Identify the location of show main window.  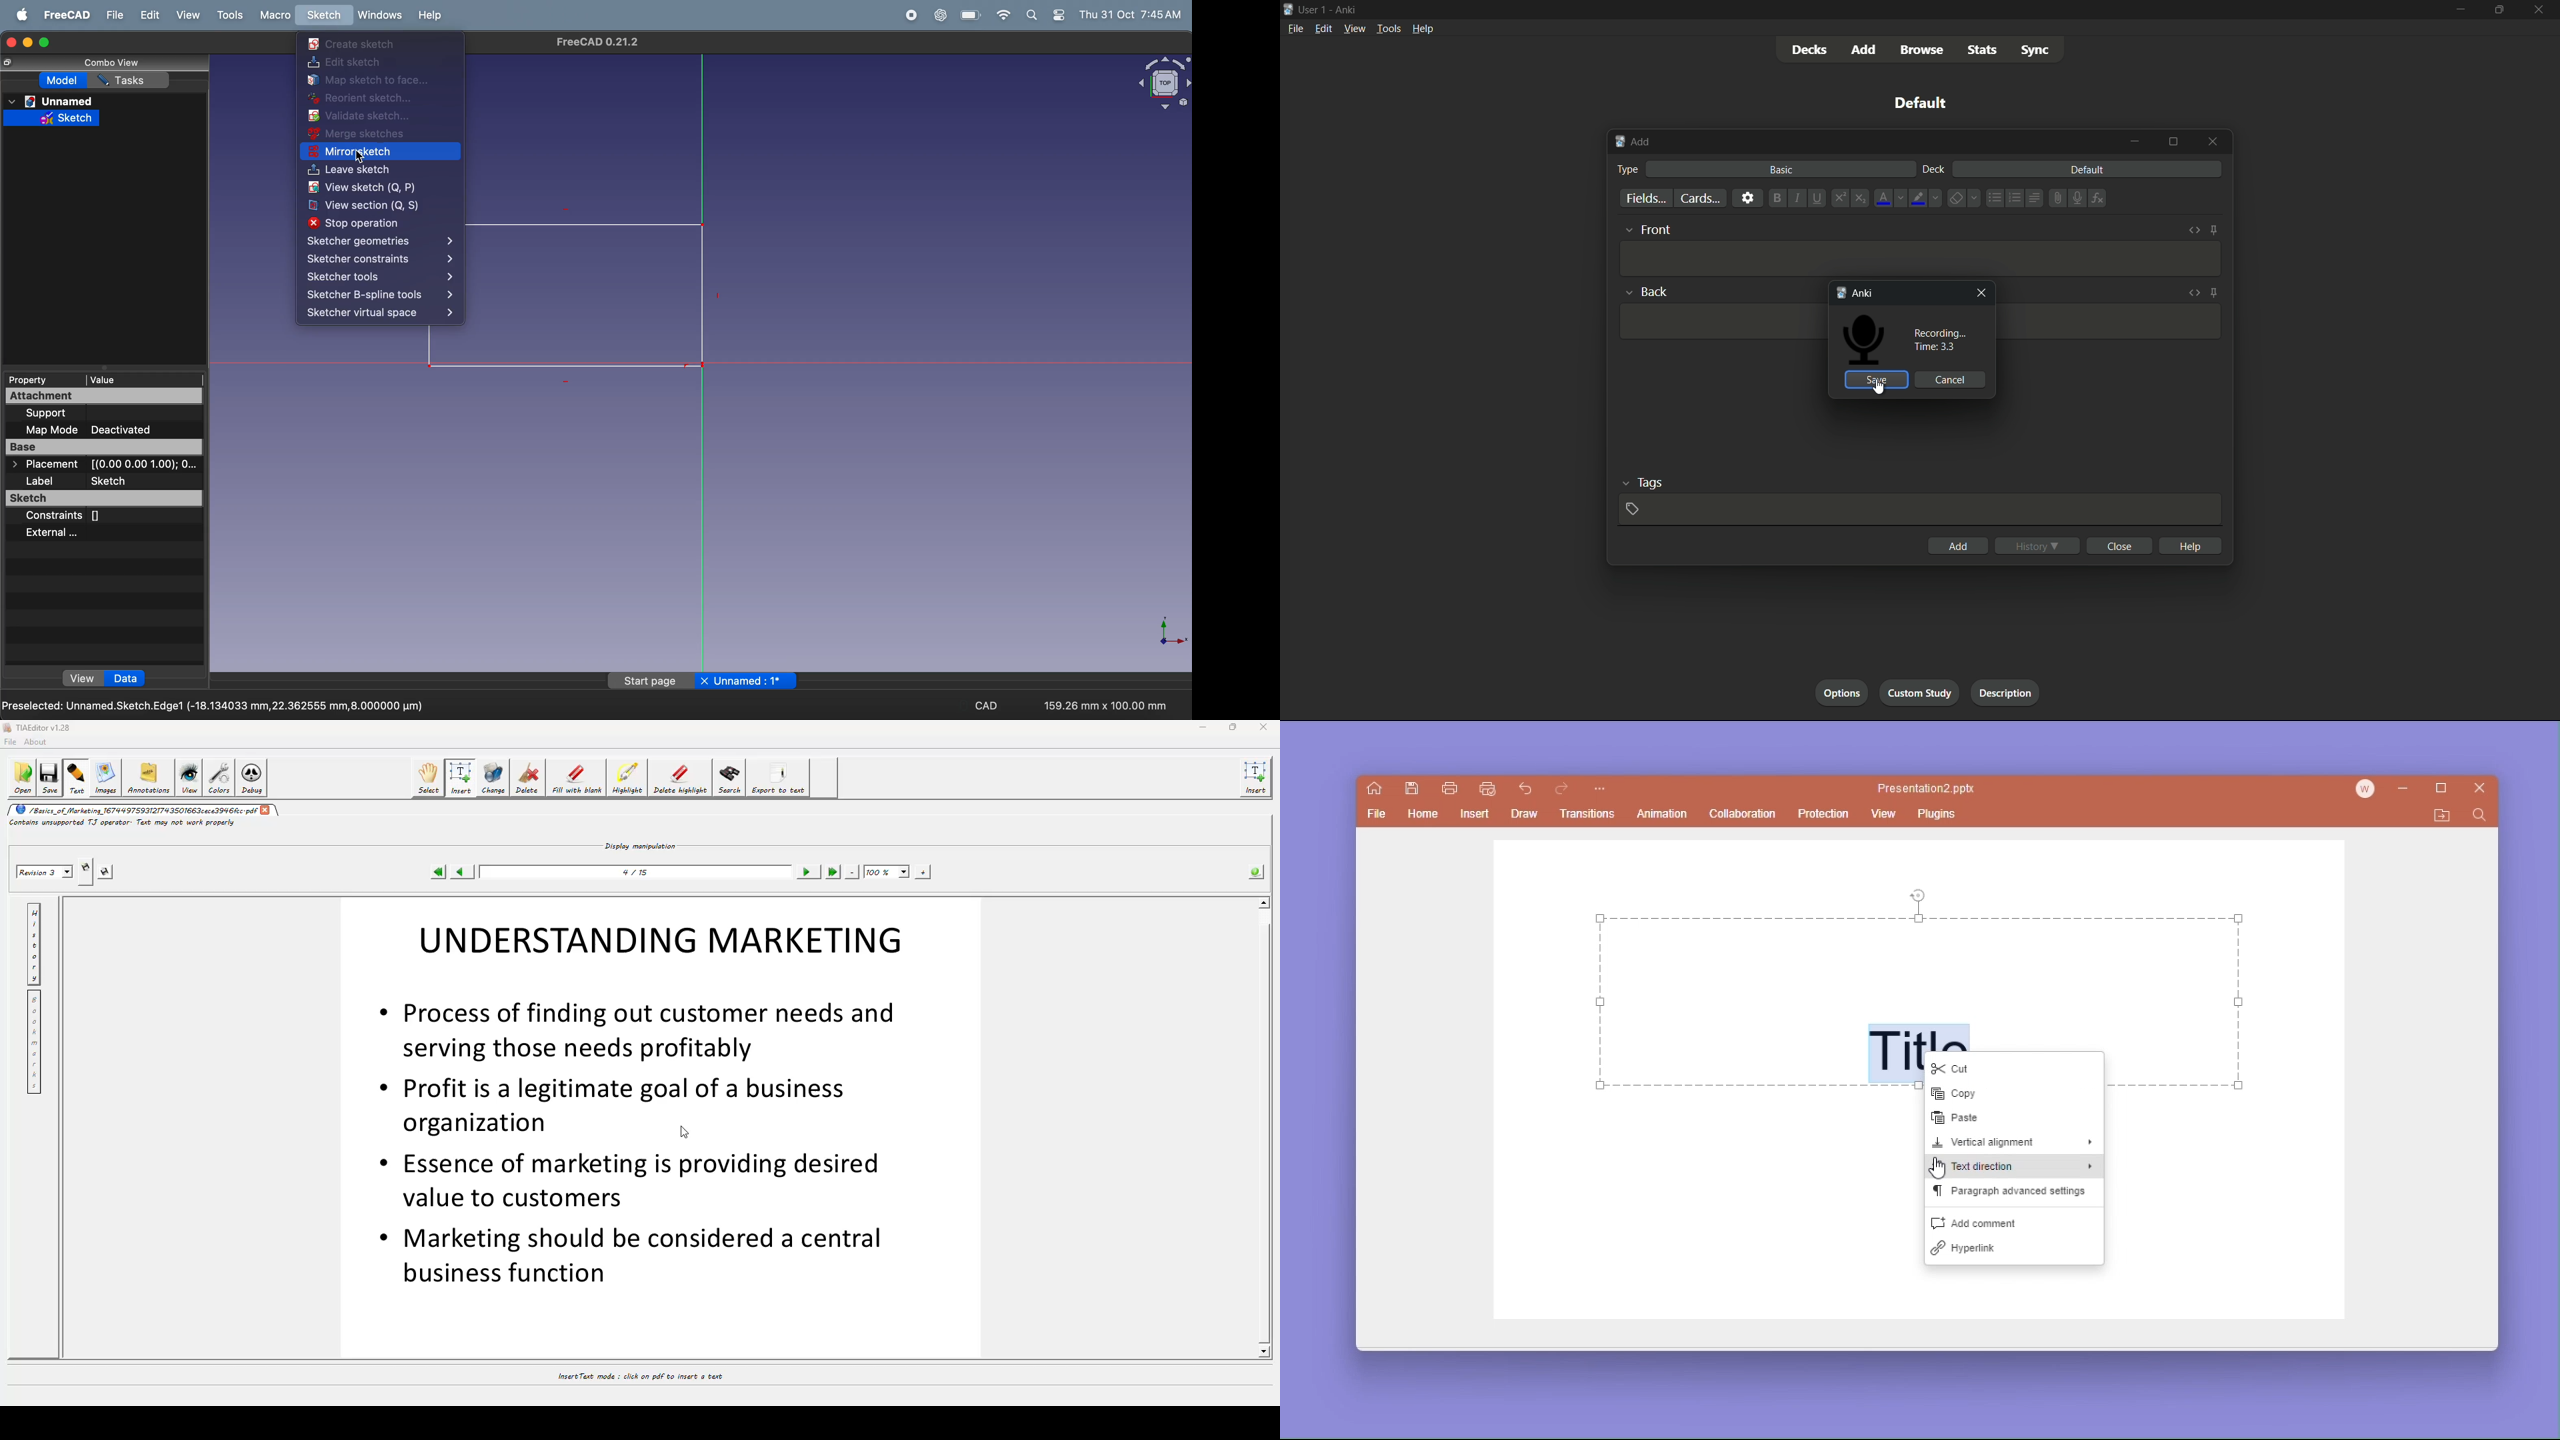
(1375, 789).